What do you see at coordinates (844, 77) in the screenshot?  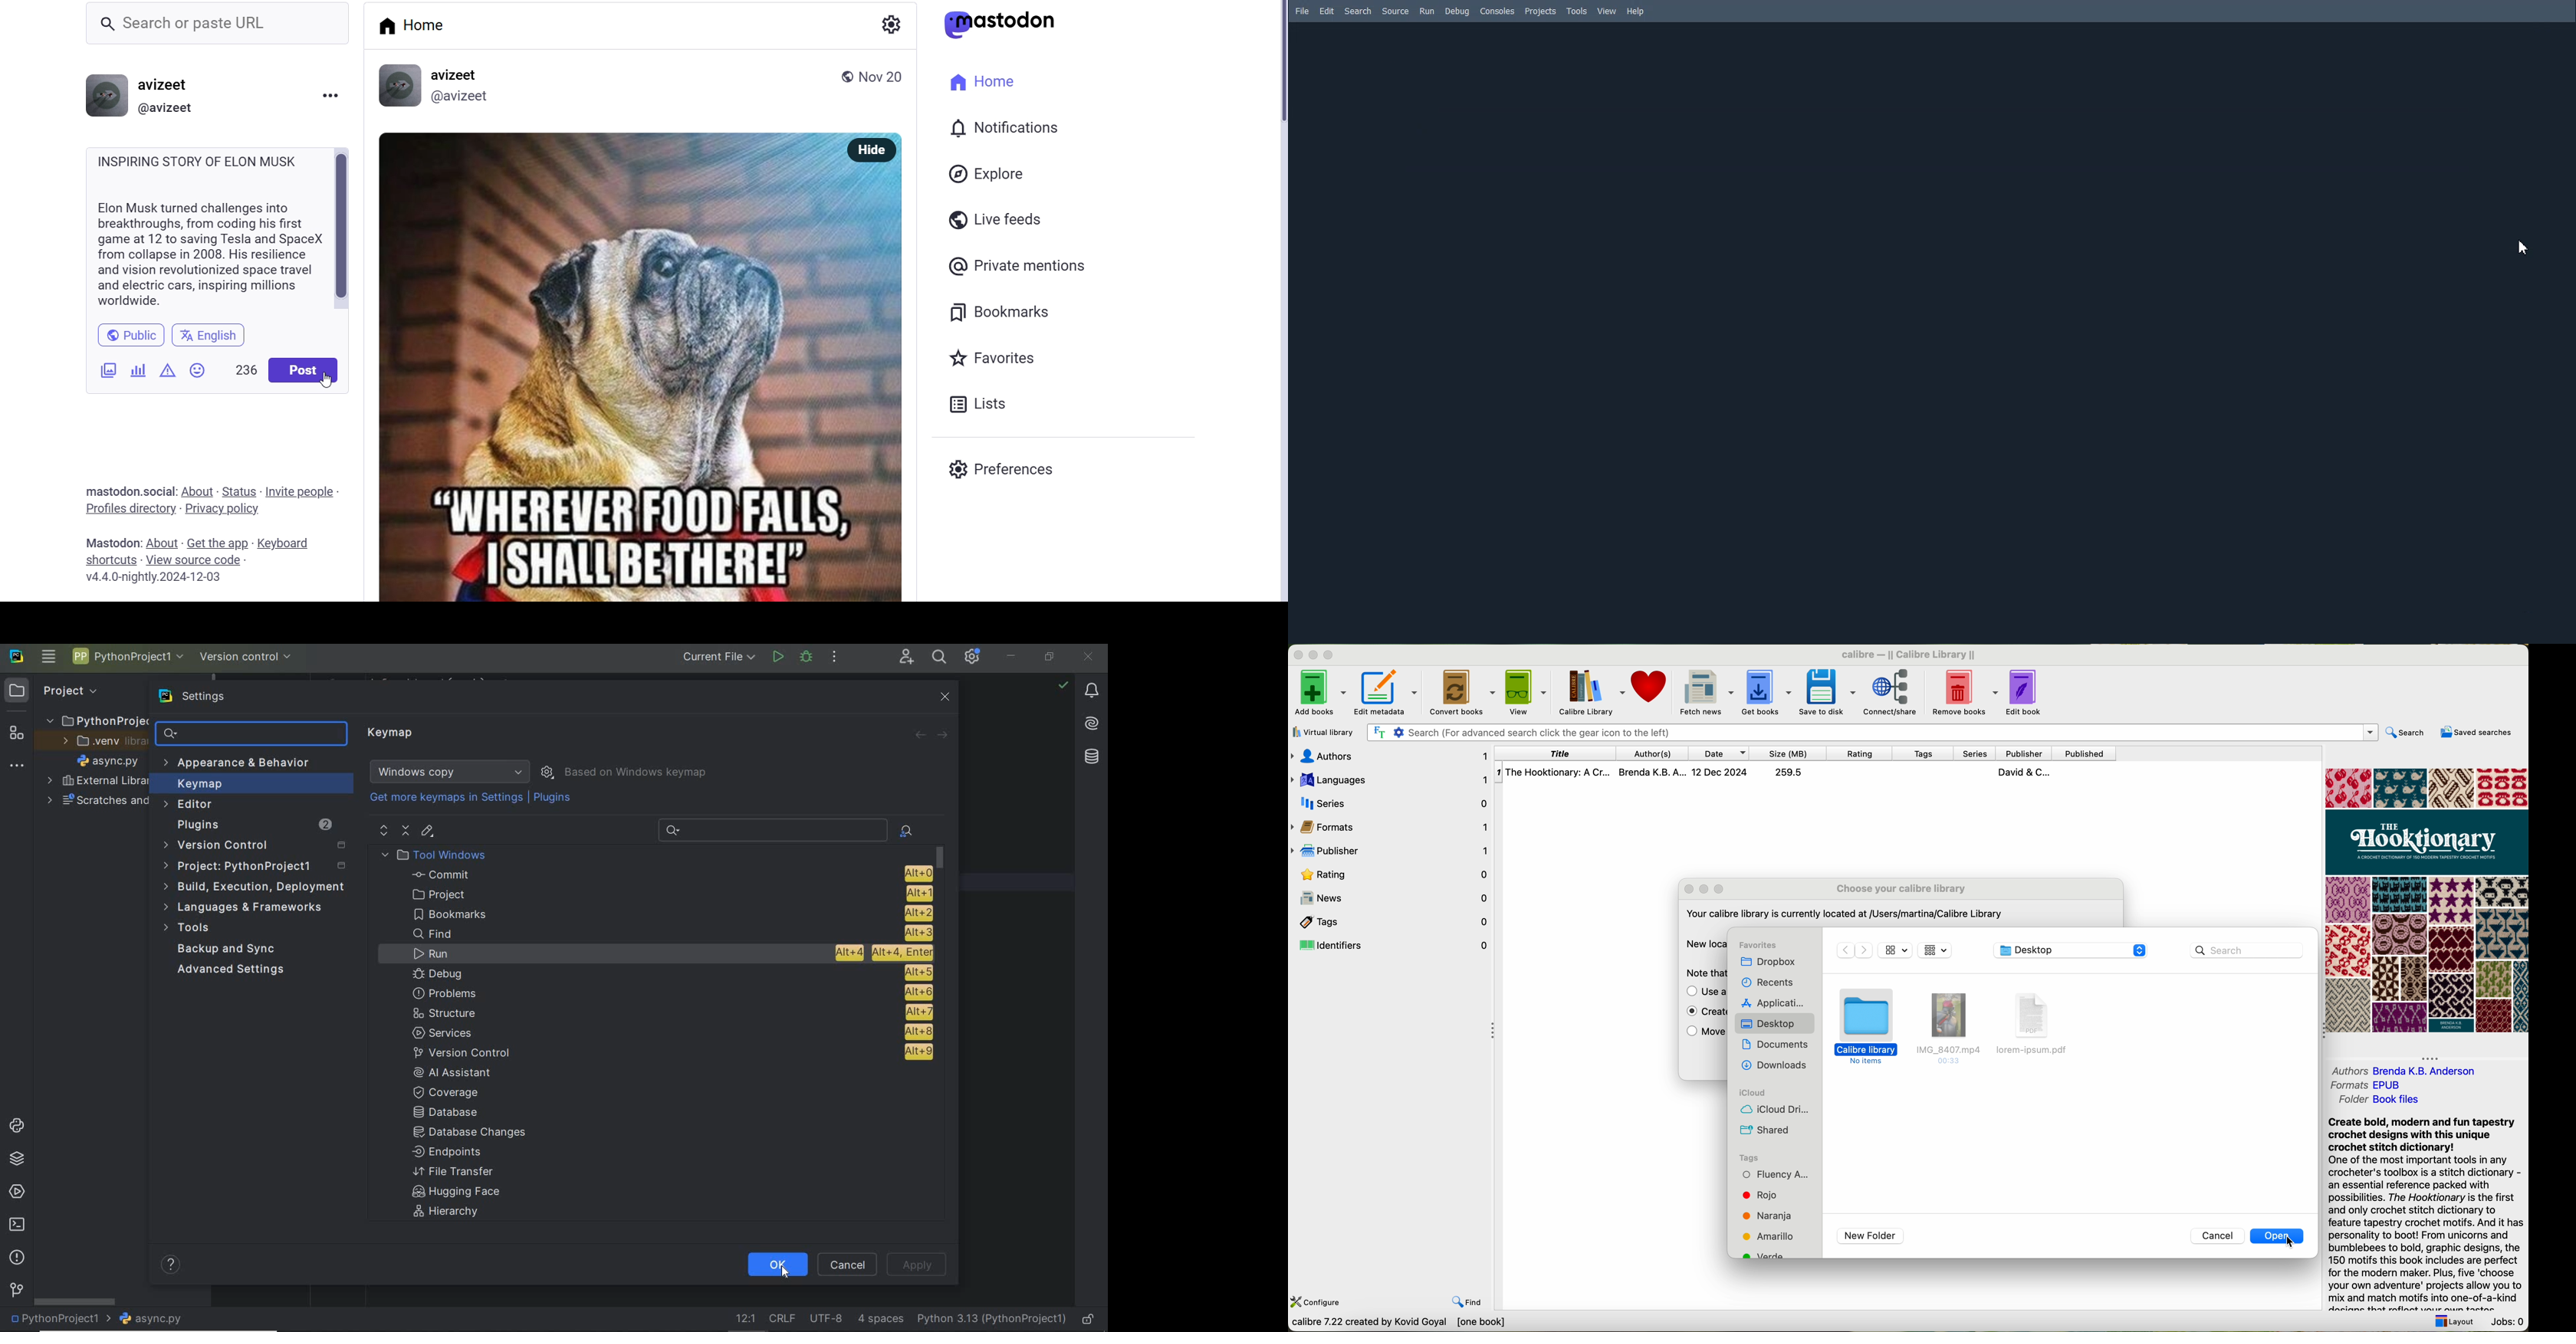 I see `global post` at bounding box center [844, 77].